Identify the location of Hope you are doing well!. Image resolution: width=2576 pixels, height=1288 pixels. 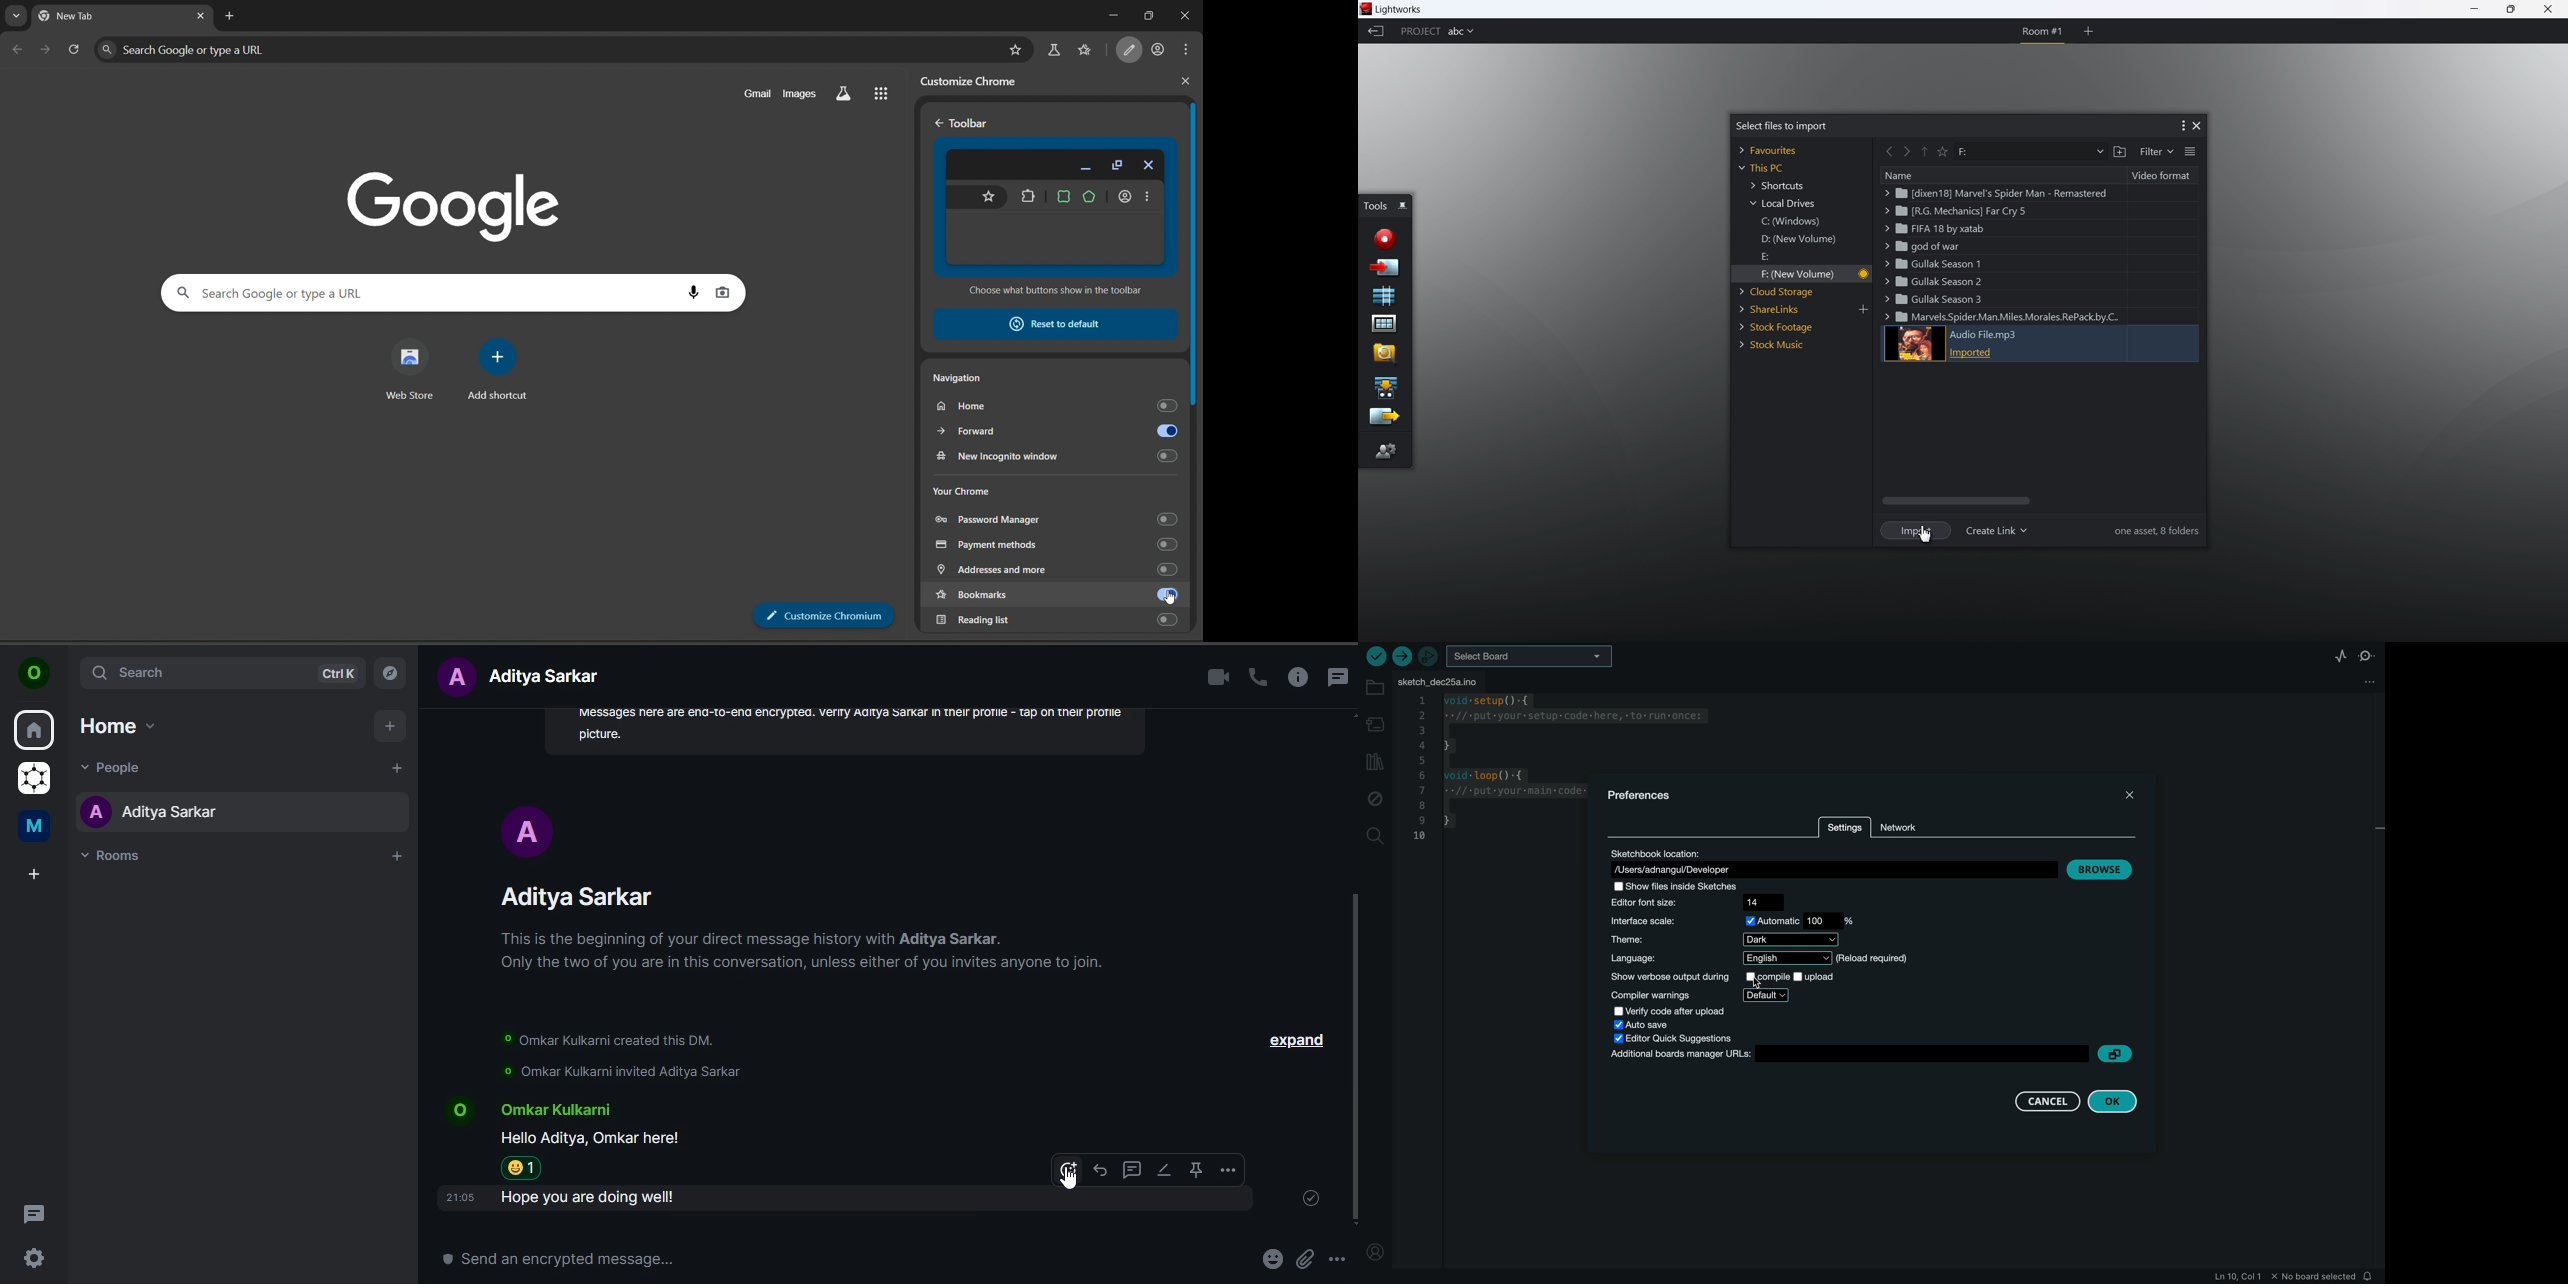
(597, 1198).